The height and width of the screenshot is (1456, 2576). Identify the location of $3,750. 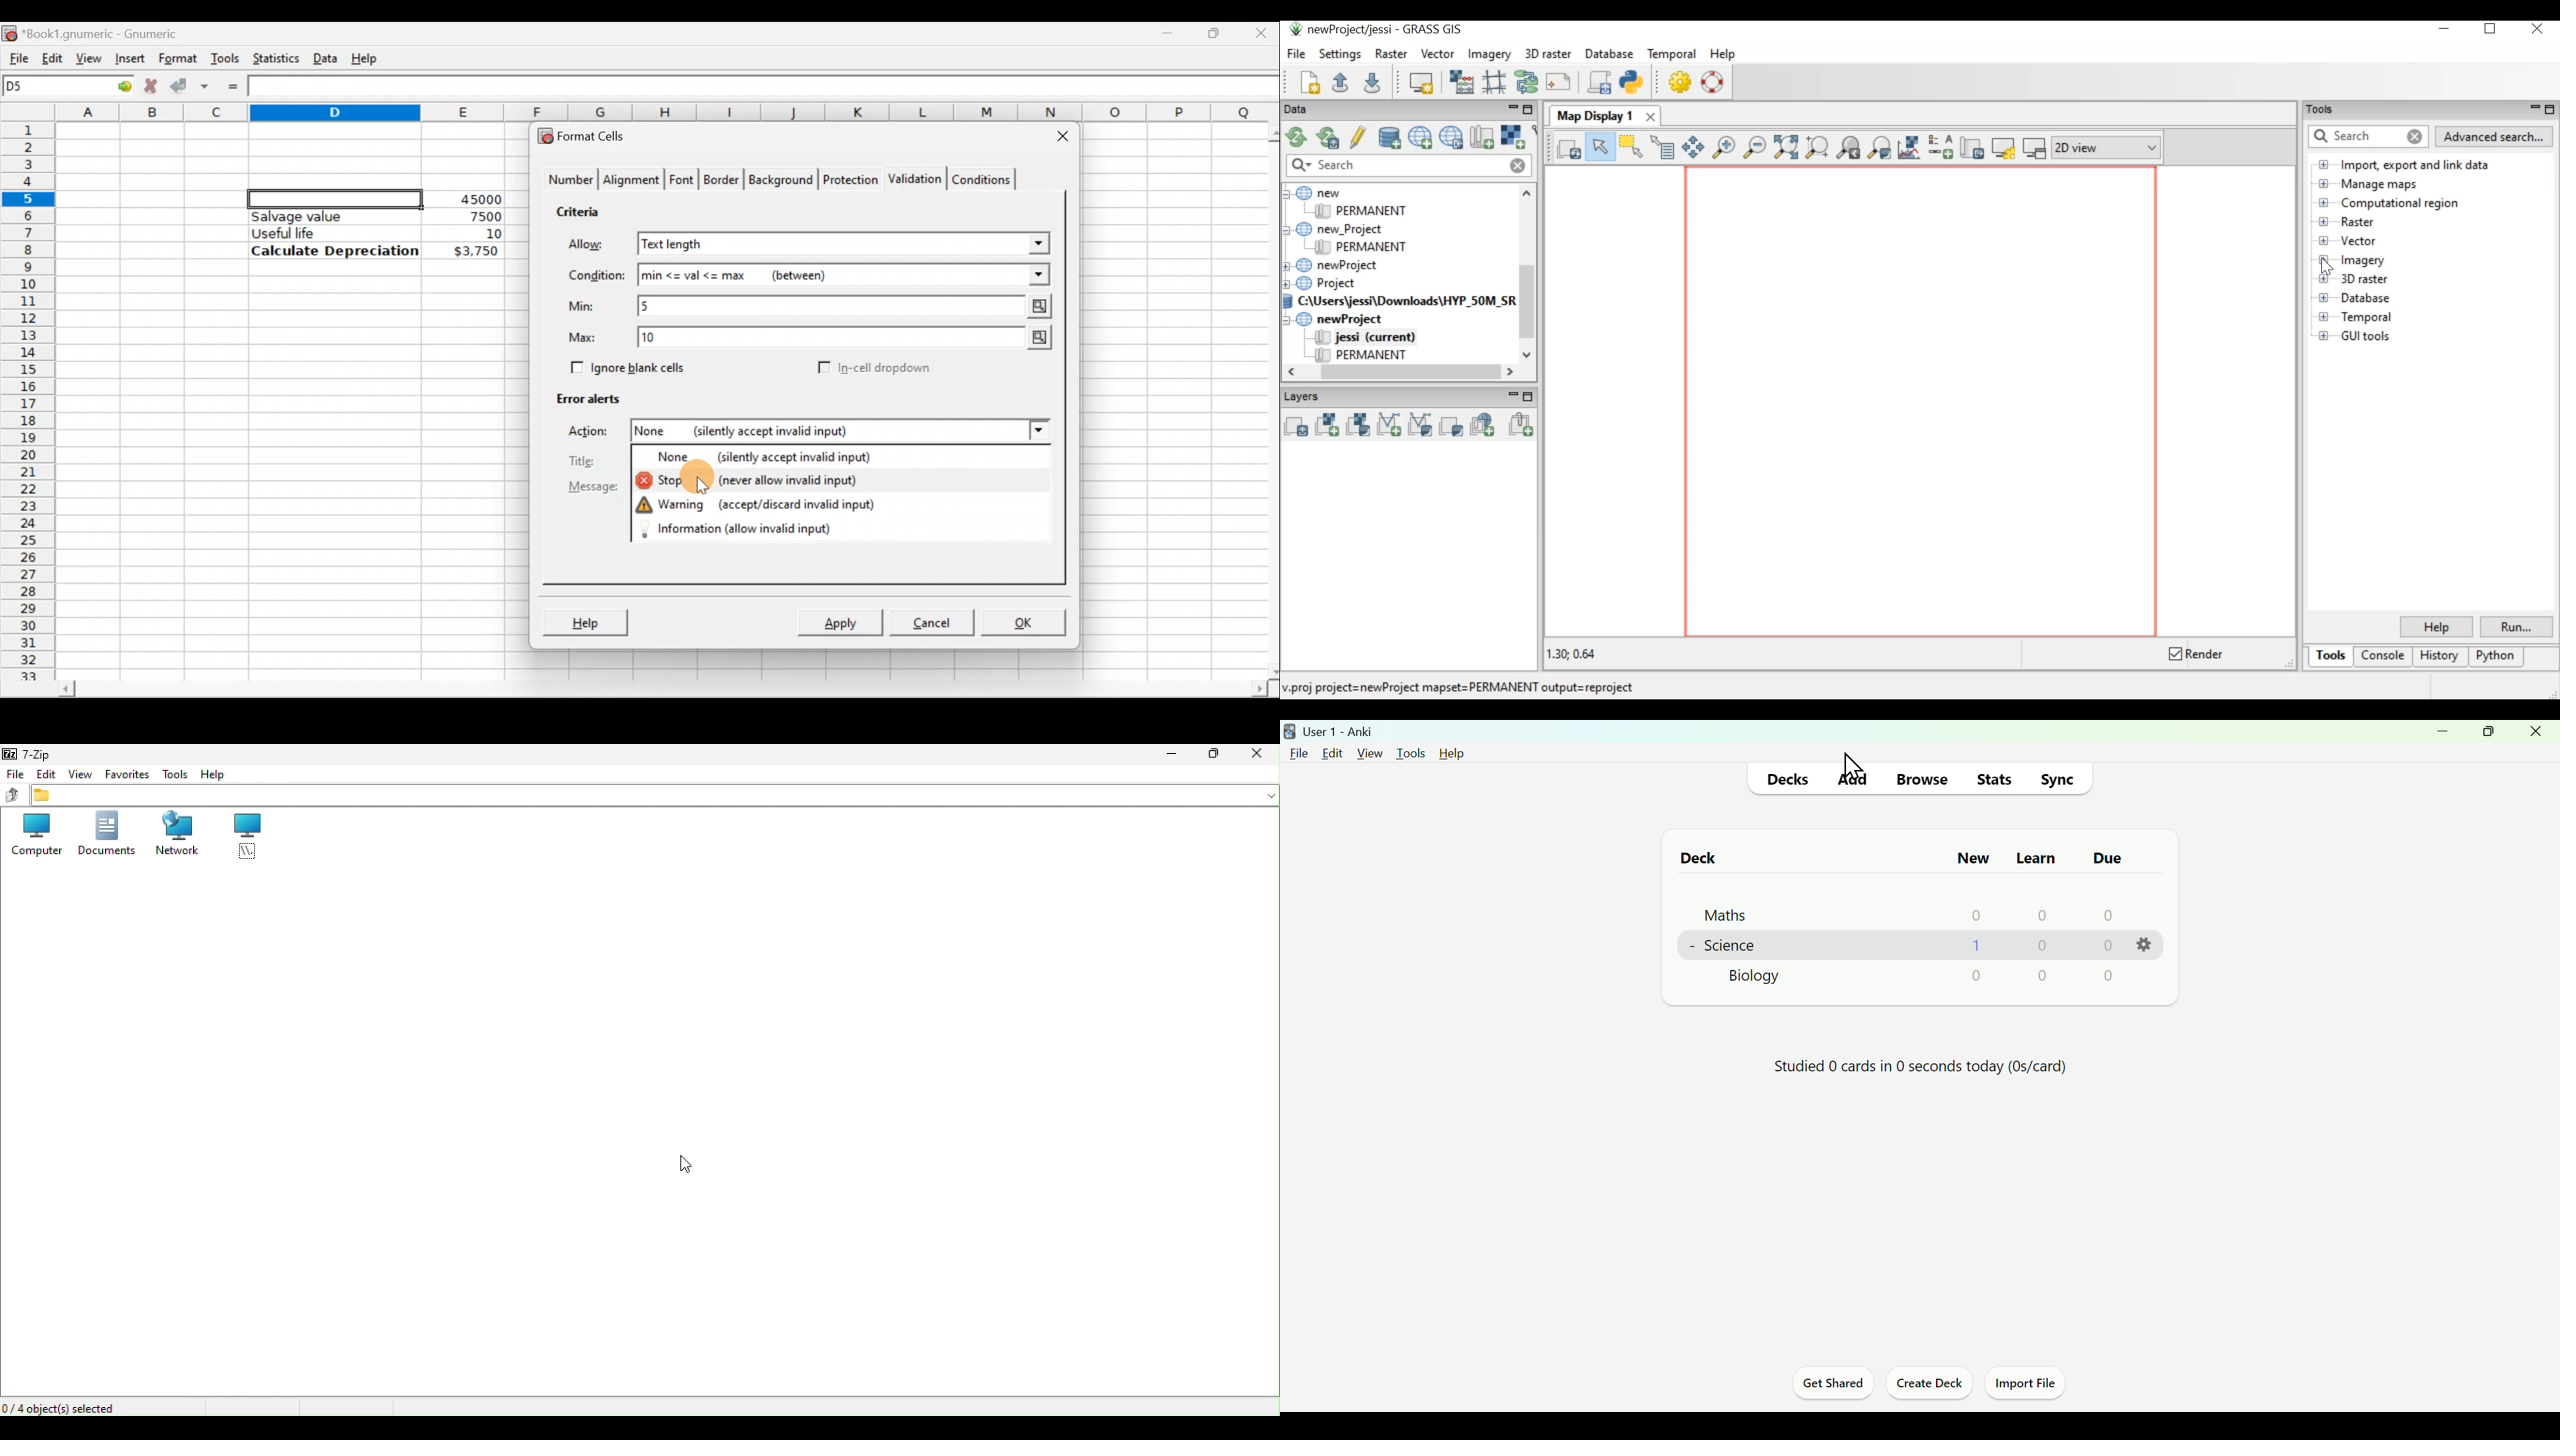
(475, 252).